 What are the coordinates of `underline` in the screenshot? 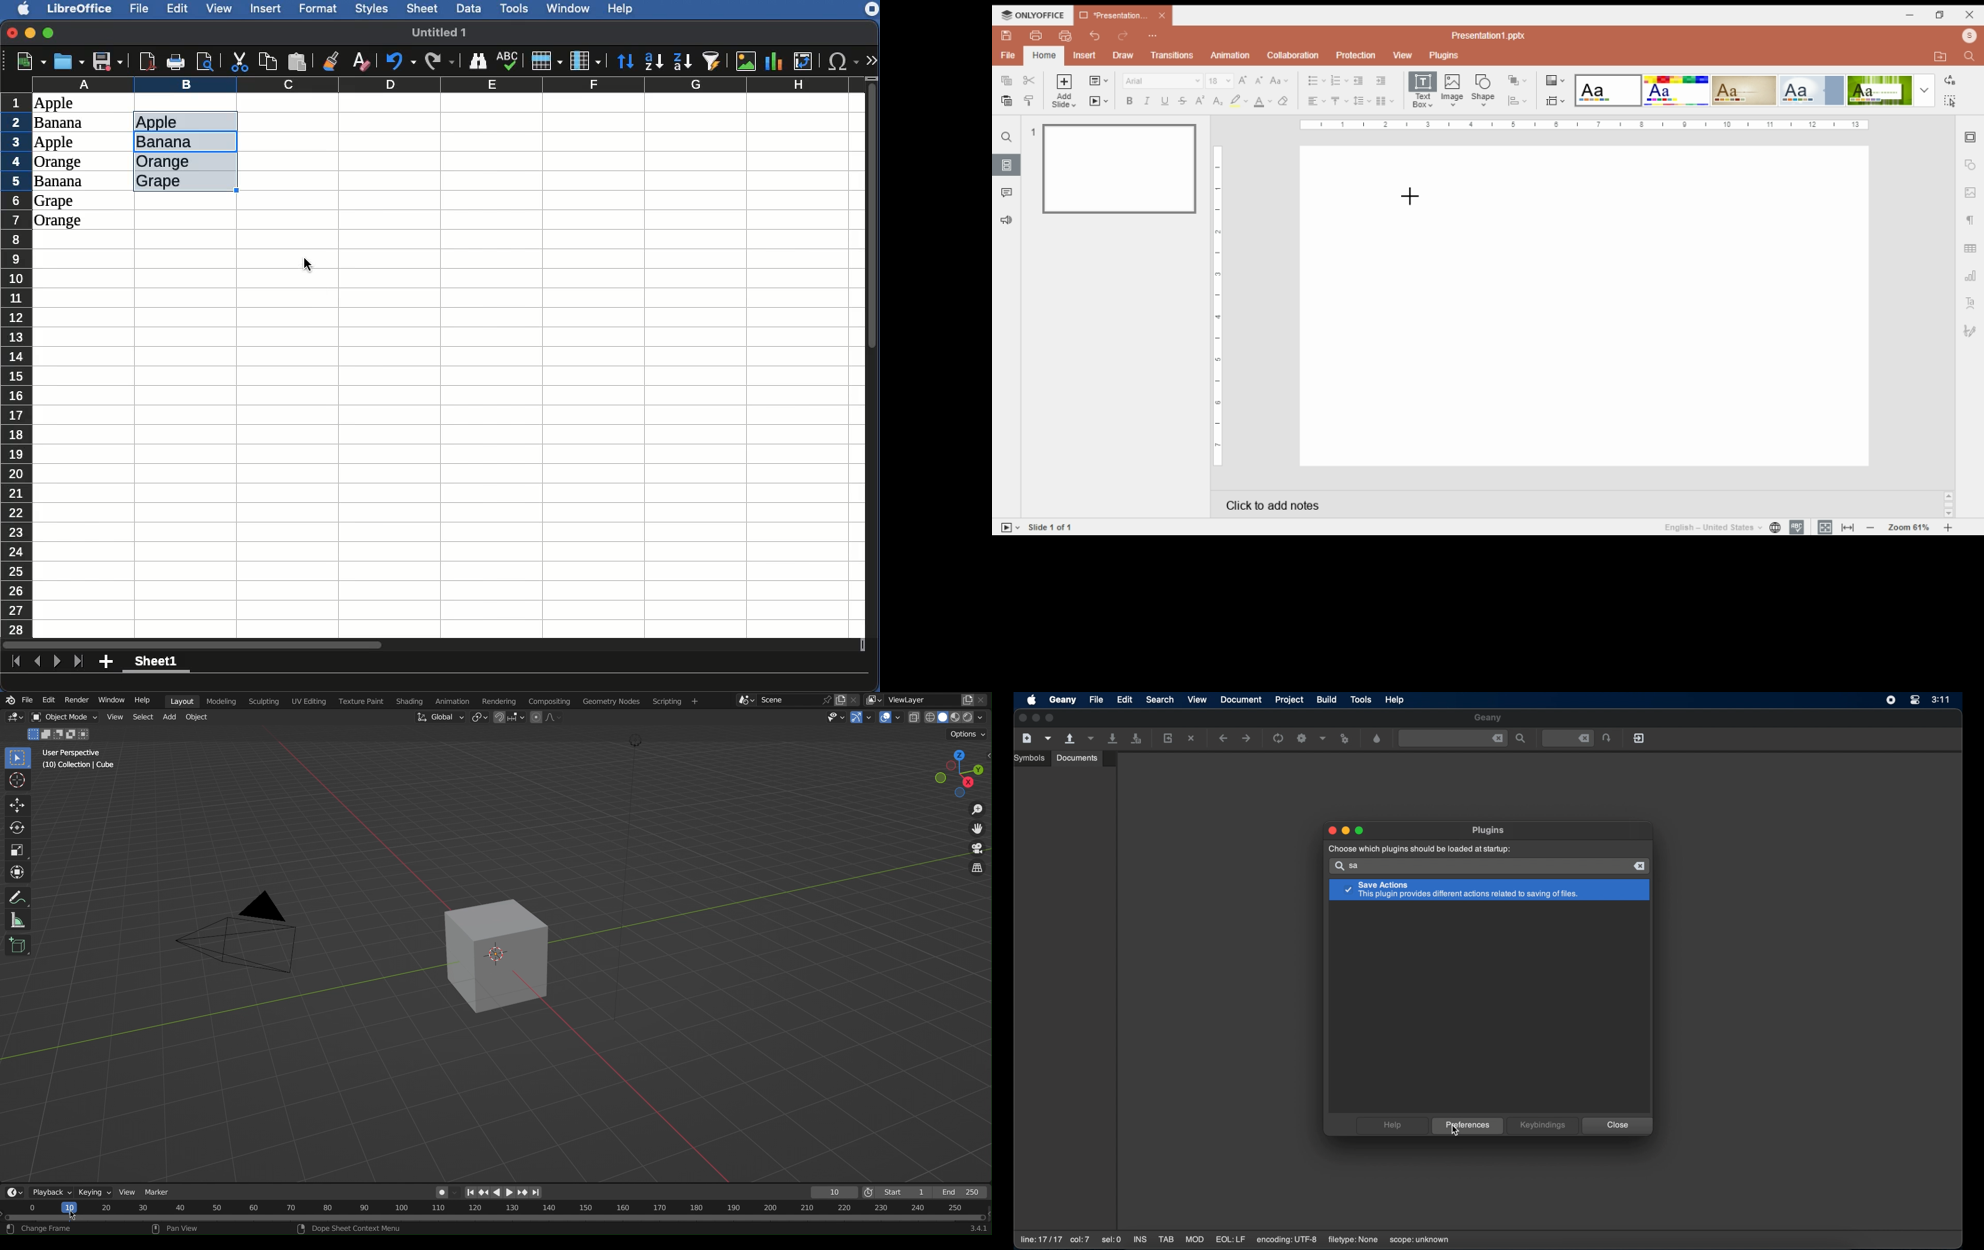 It's located at (1166, 101).